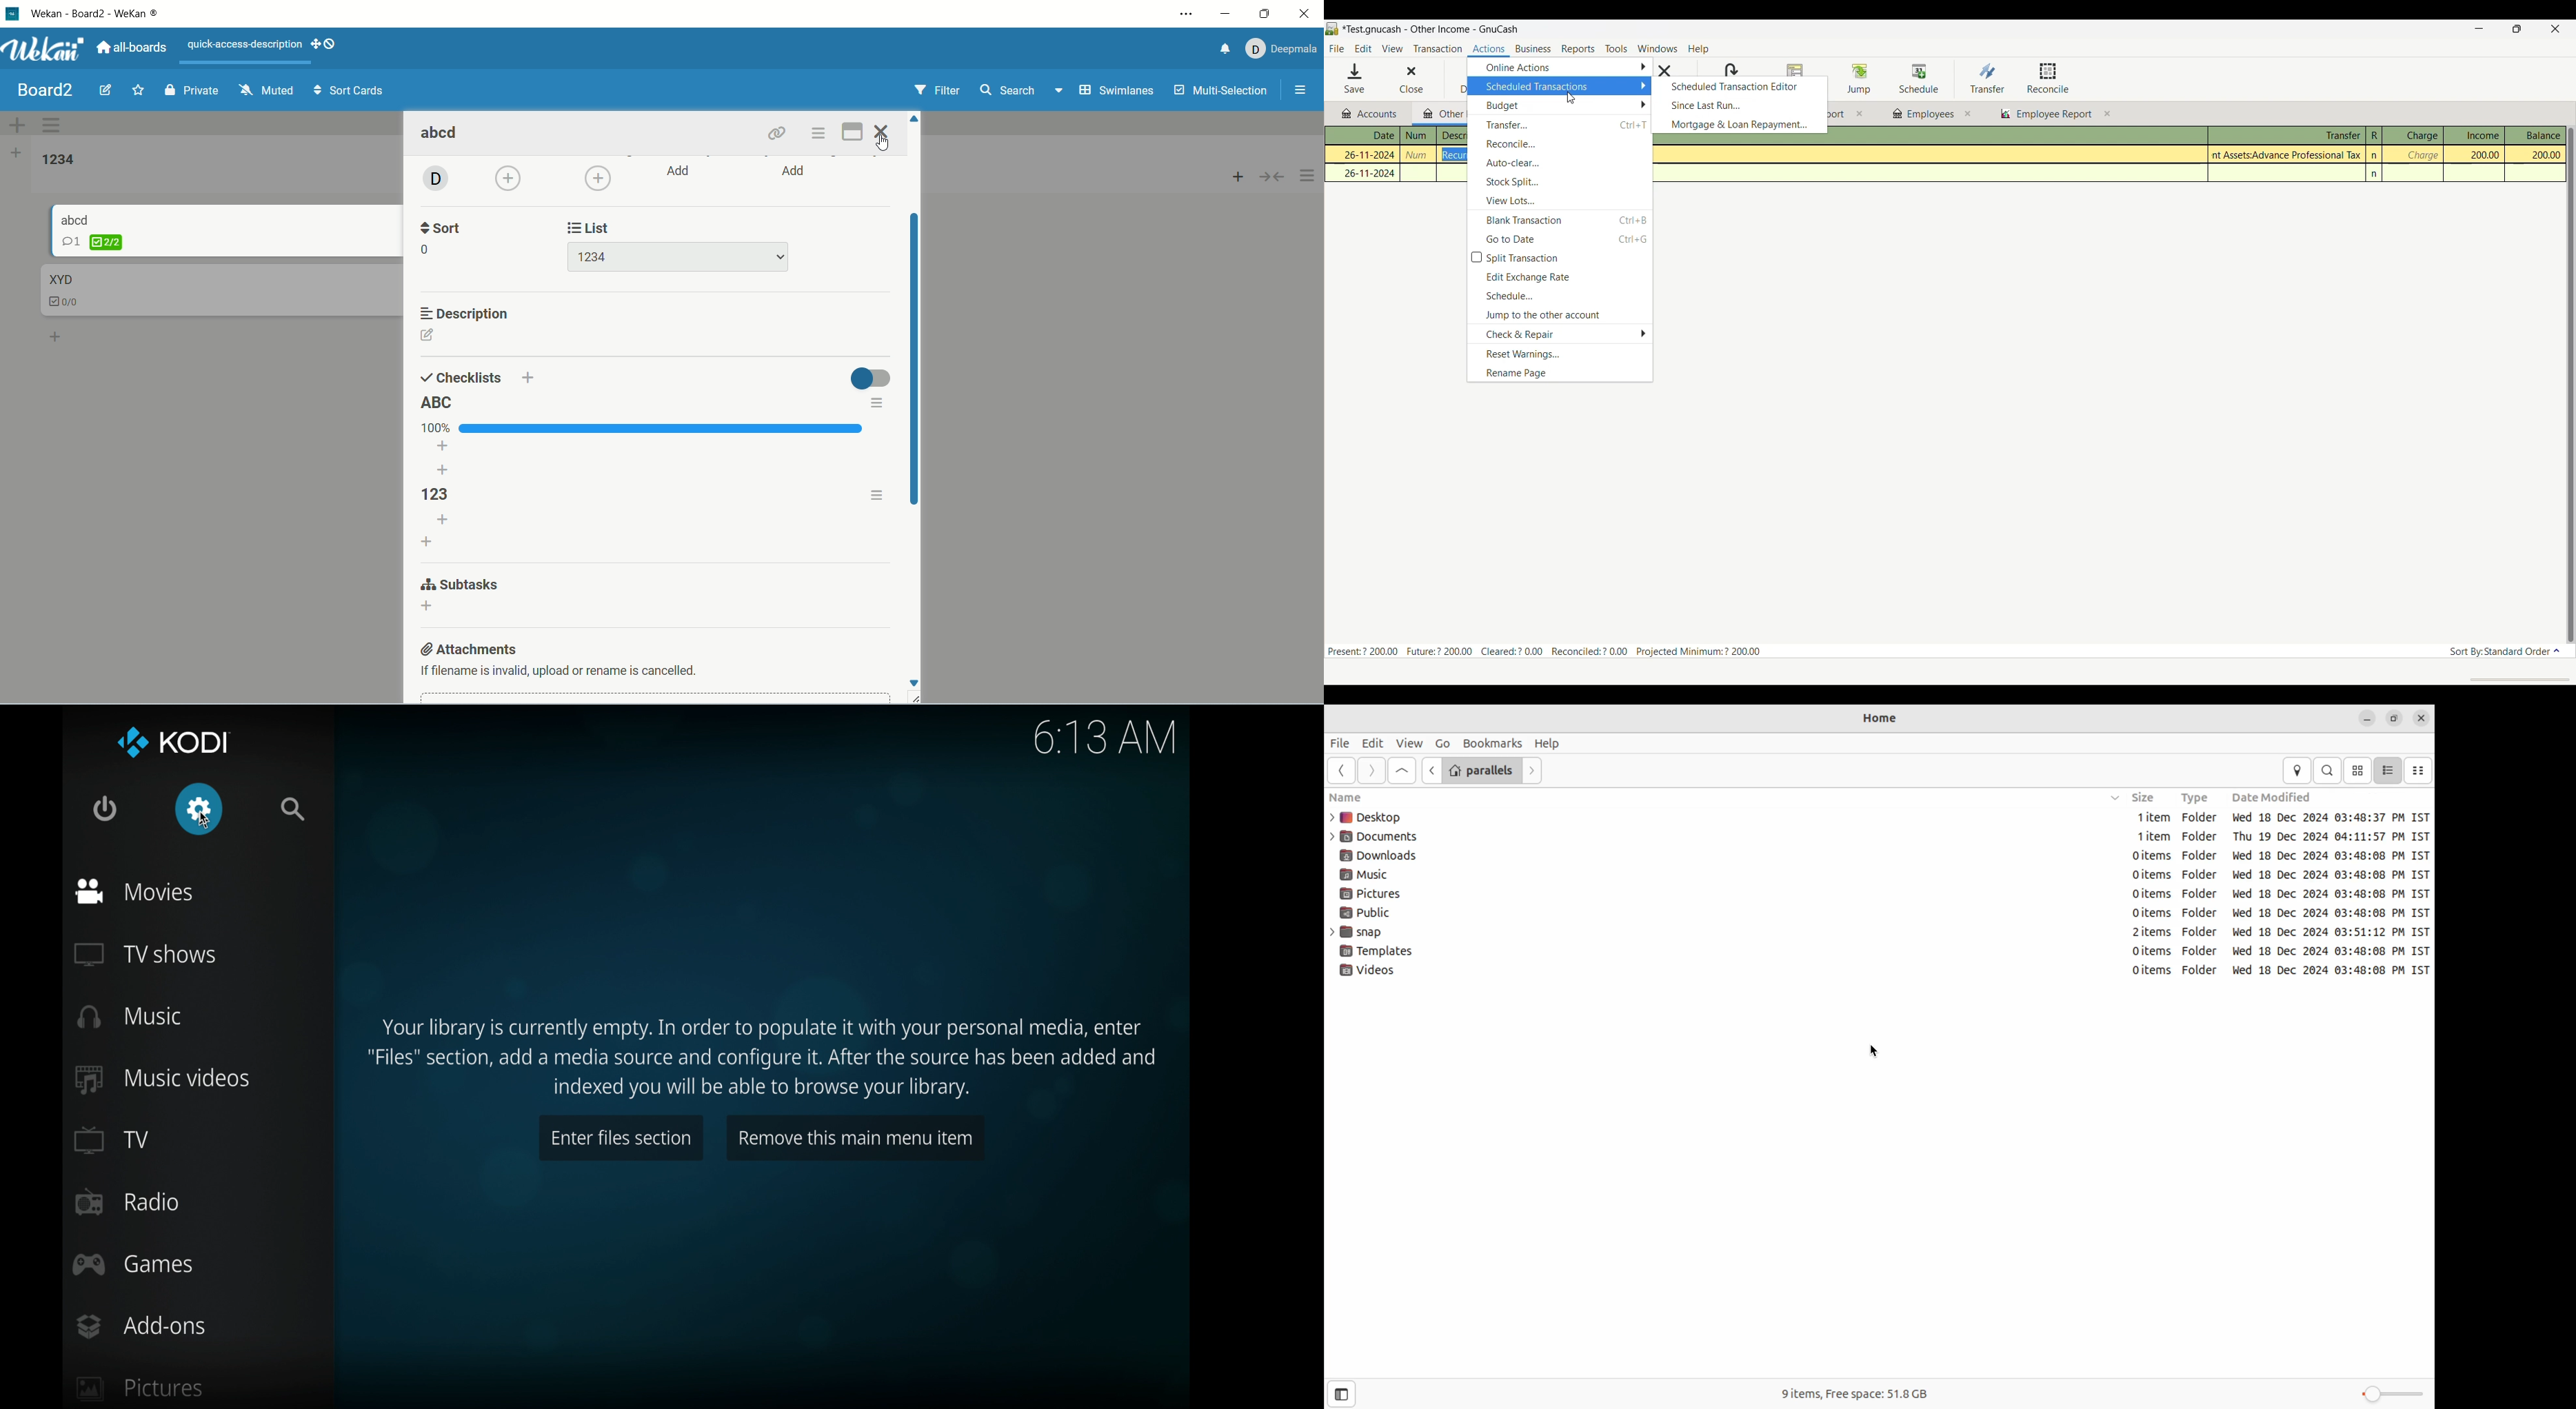 This screenshot has height=1428, width=2576. What do you see at coordinates (2536, 155) in the screenshot?
I see `200.00` at bounding box center [2536, 155].